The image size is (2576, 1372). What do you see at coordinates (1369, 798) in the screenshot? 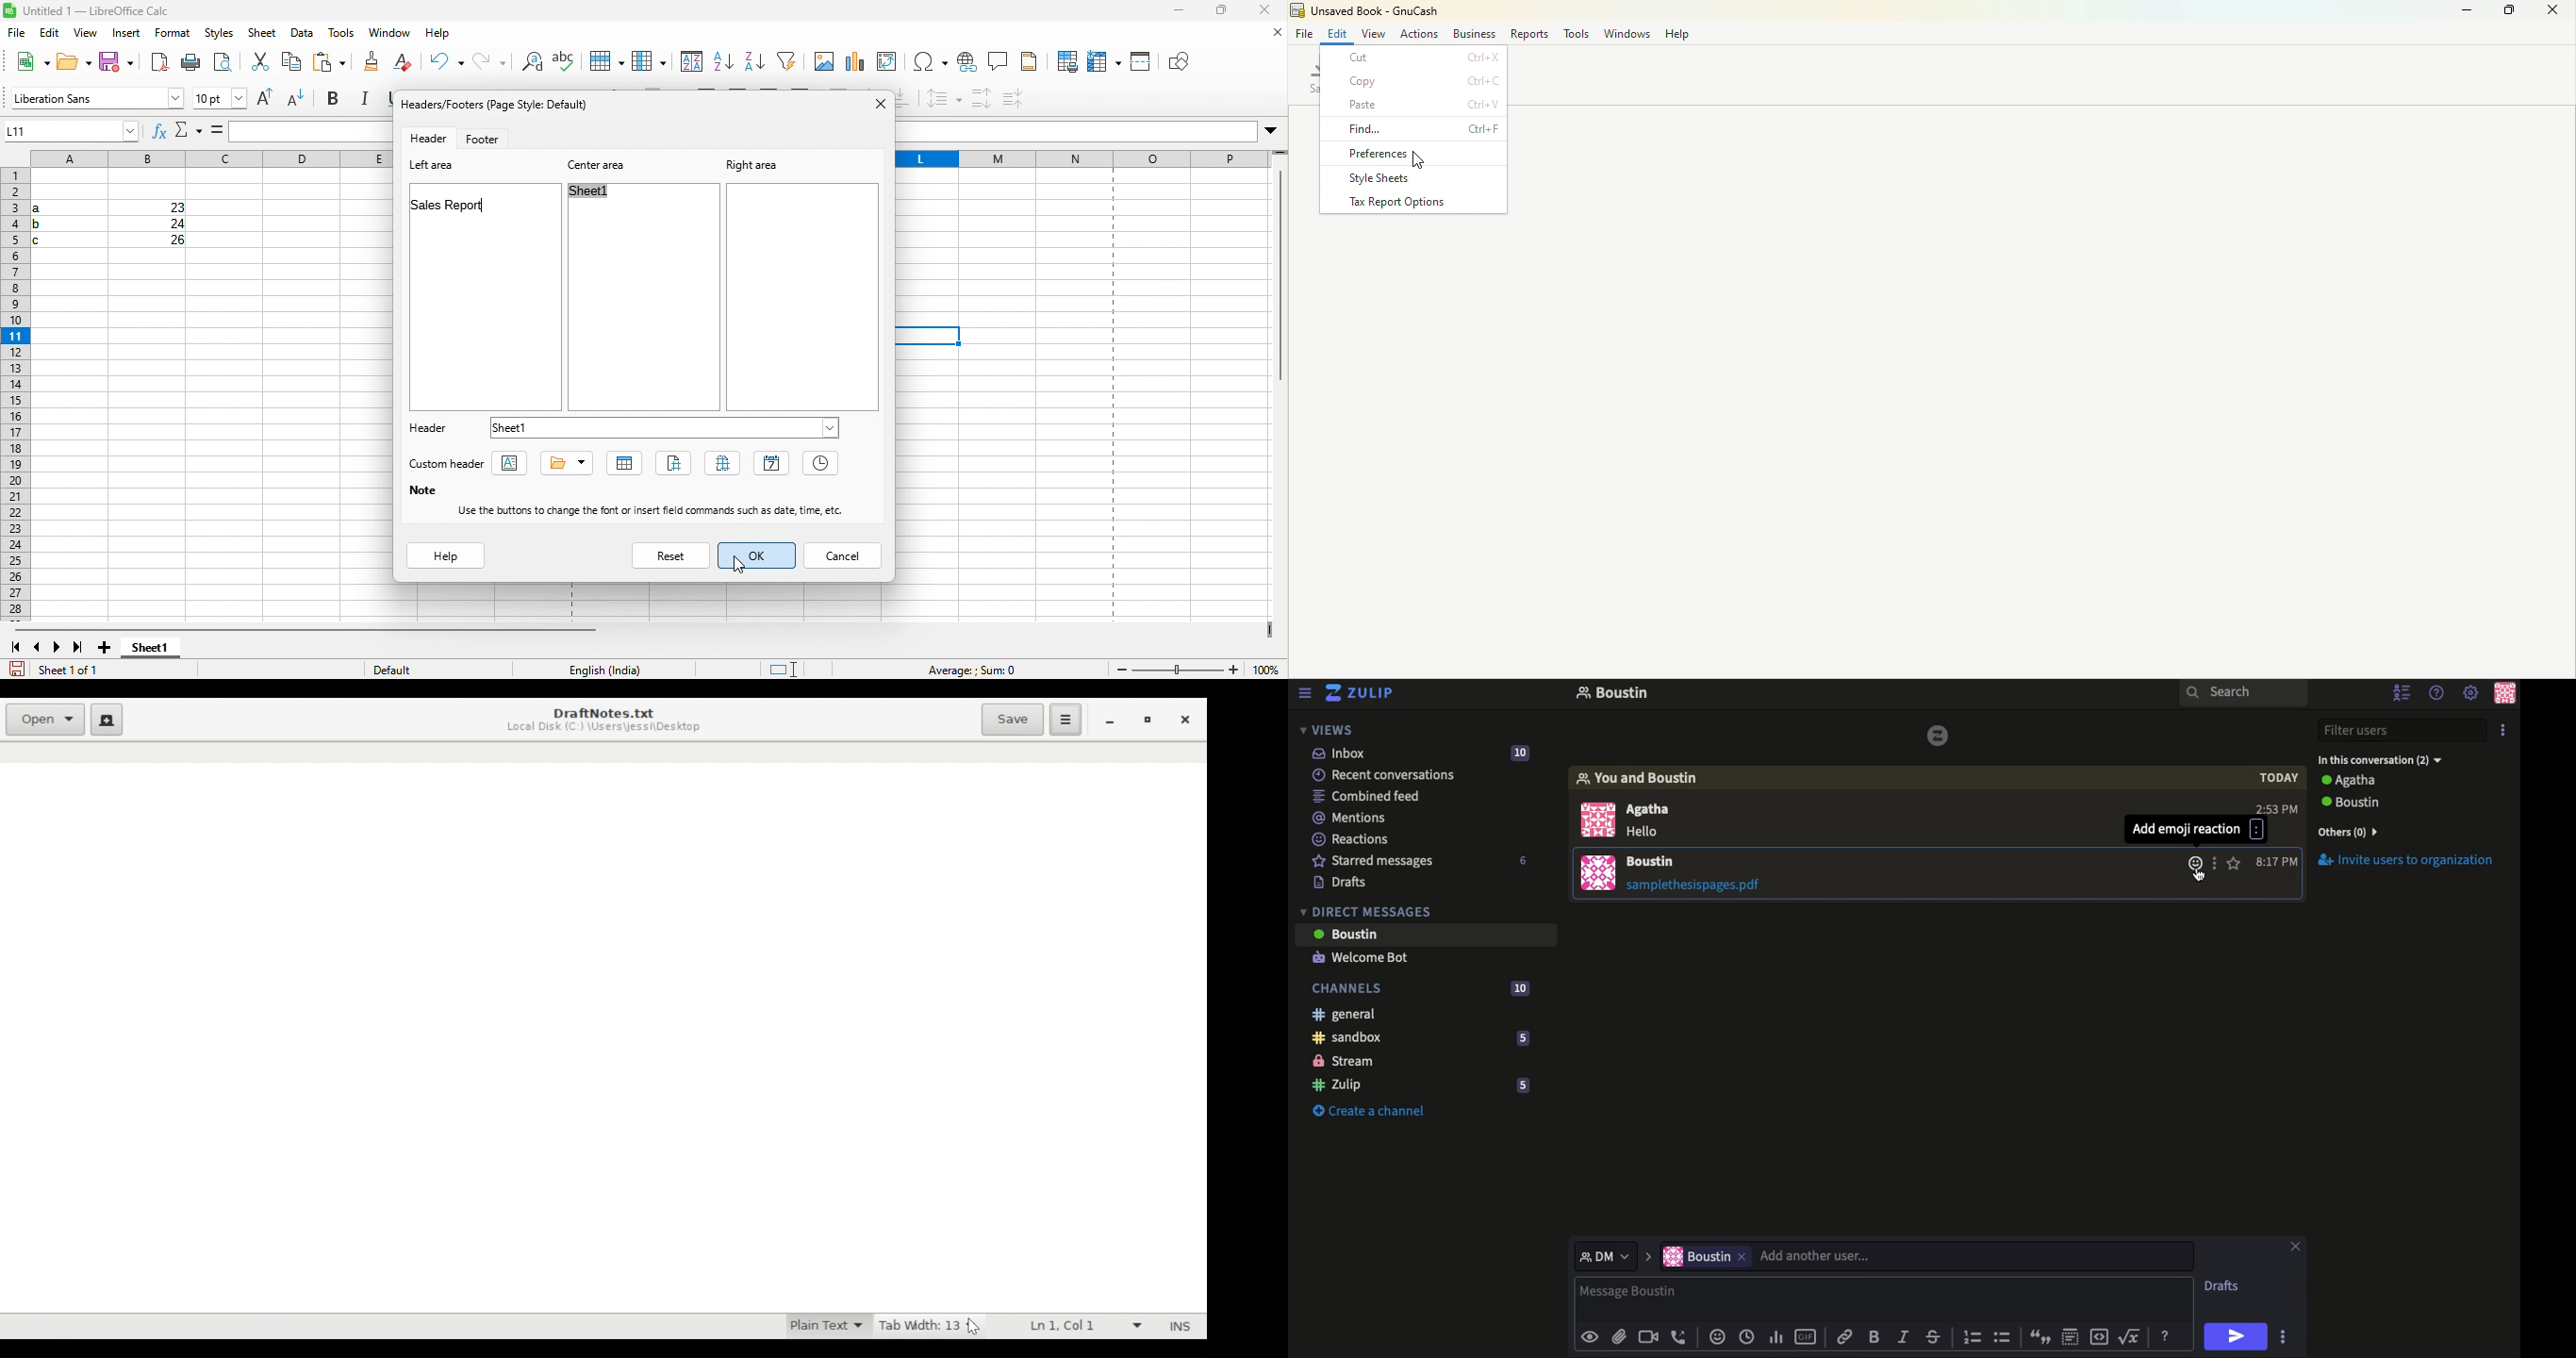
I see `Combined feed` at bounding box center [1369, 798].